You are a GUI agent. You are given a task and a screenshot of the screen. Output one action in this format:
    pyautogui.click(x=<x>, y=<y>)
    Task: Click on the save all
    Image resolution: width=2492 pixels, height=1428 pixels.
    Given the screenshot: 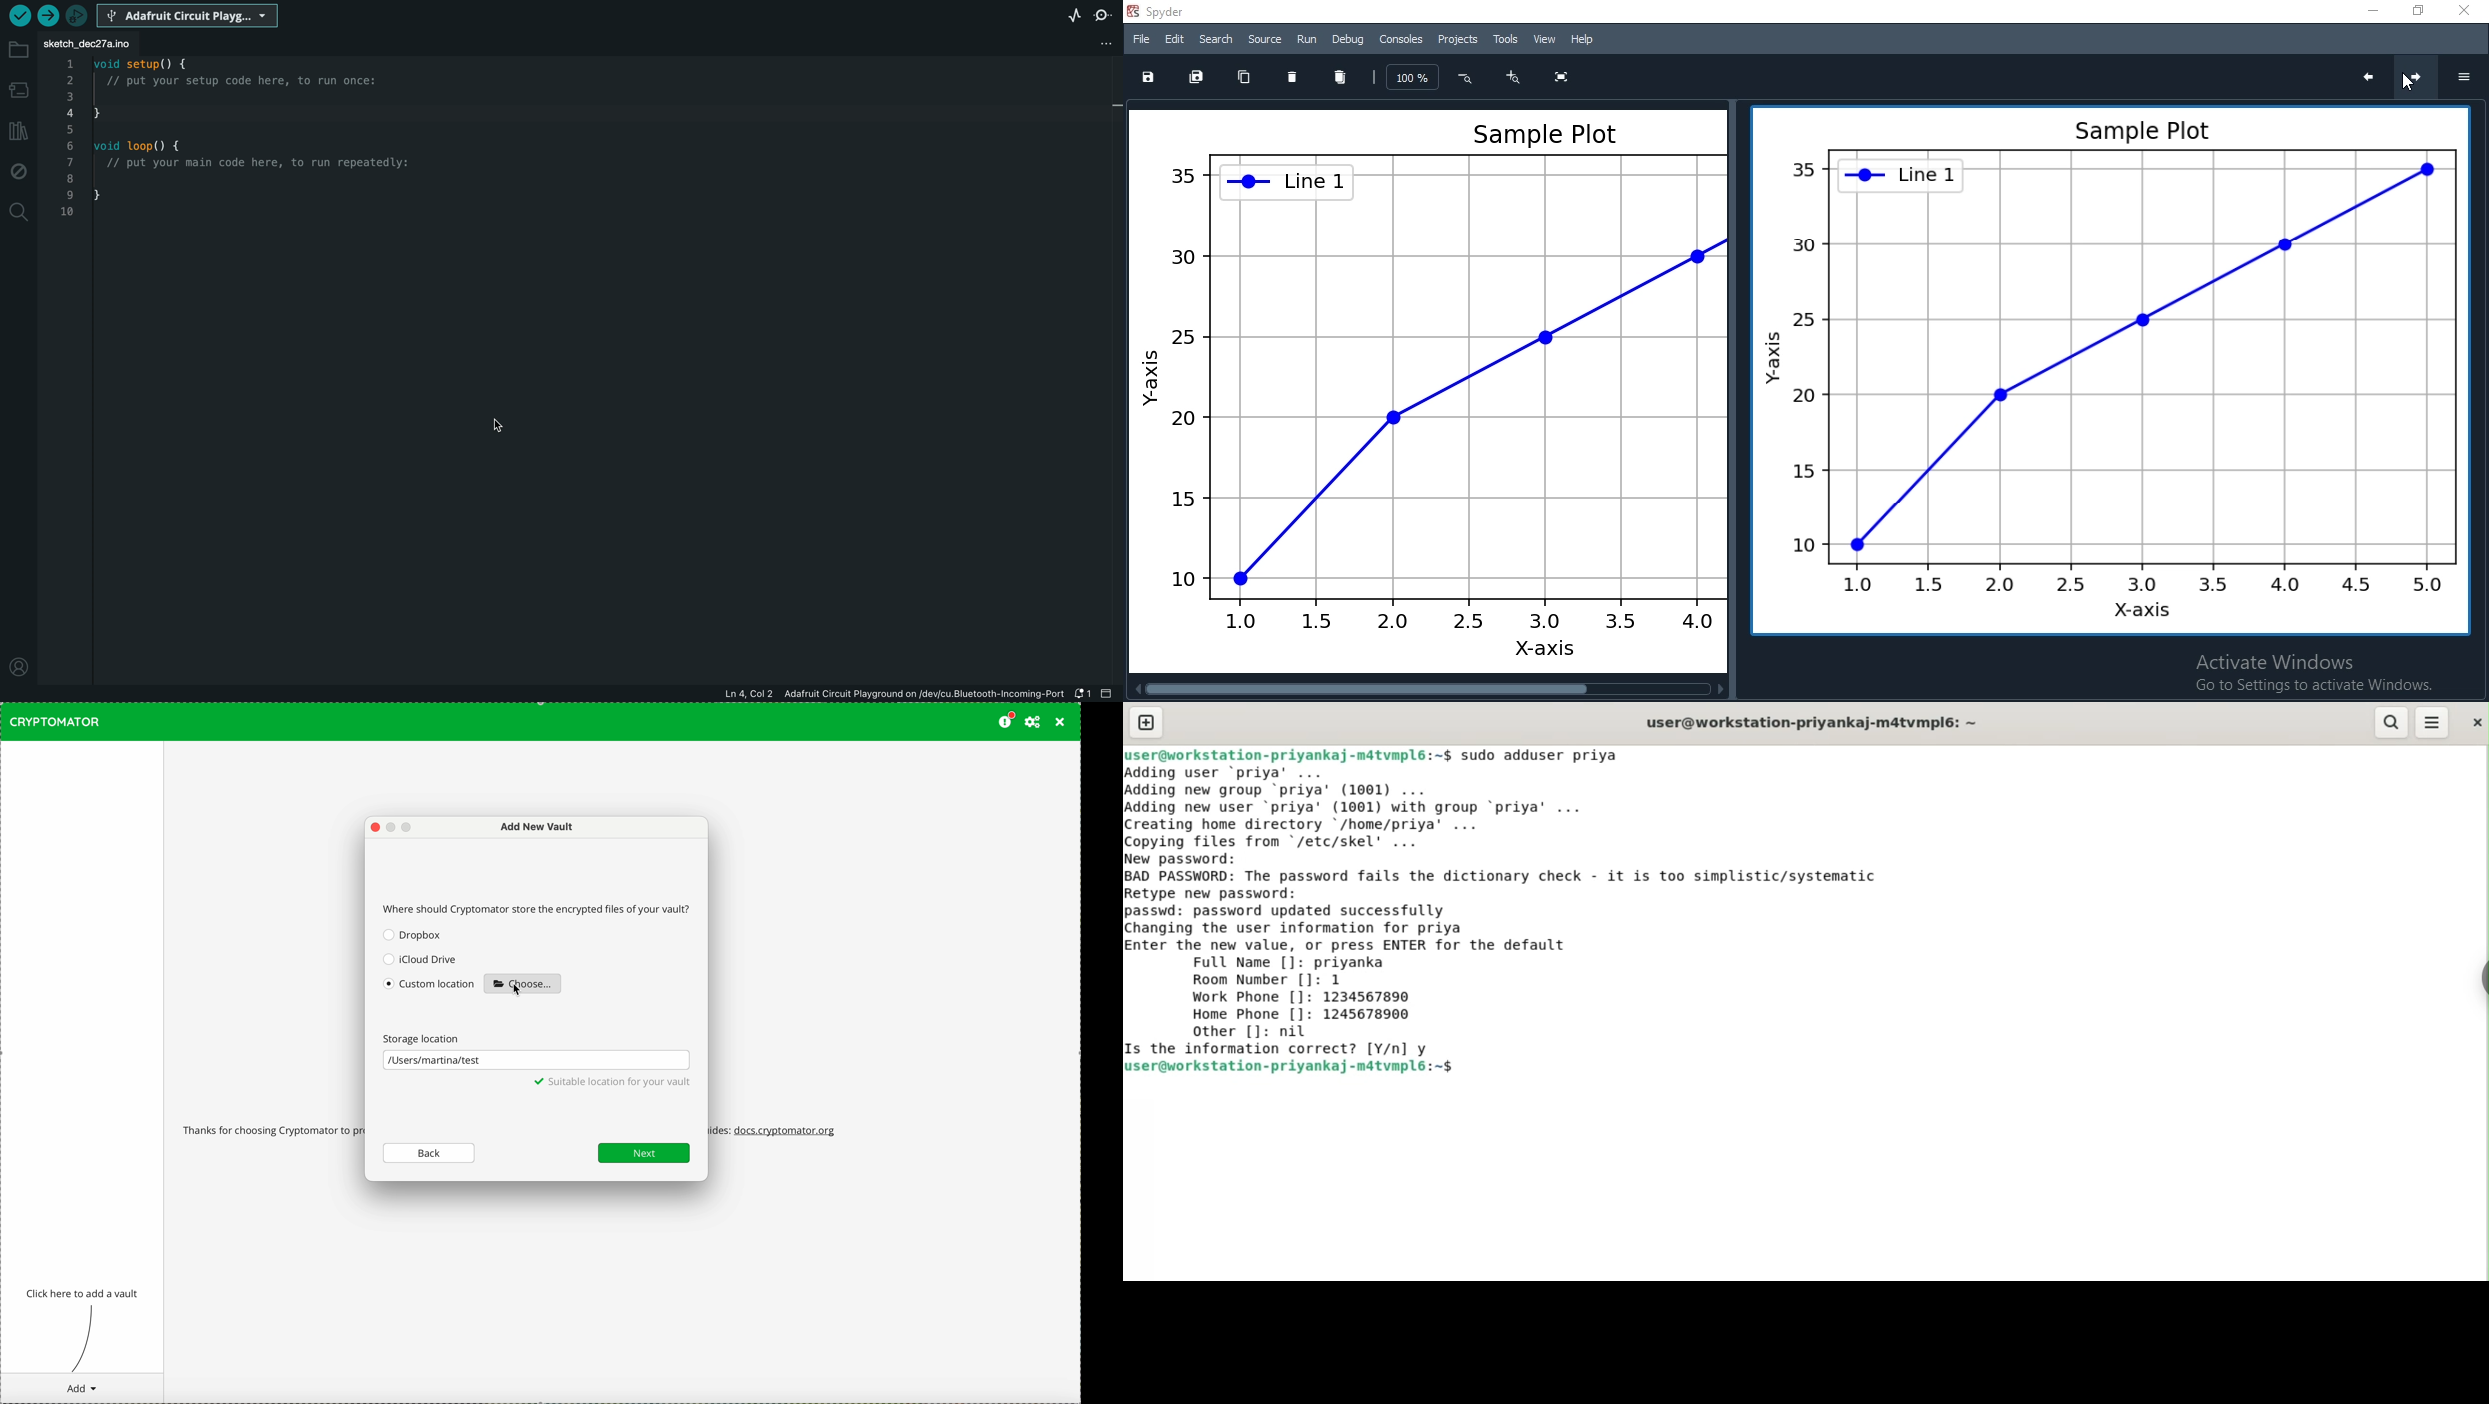 What is the action you would take?
    pyautogui.click(x=1197, y=76)
    